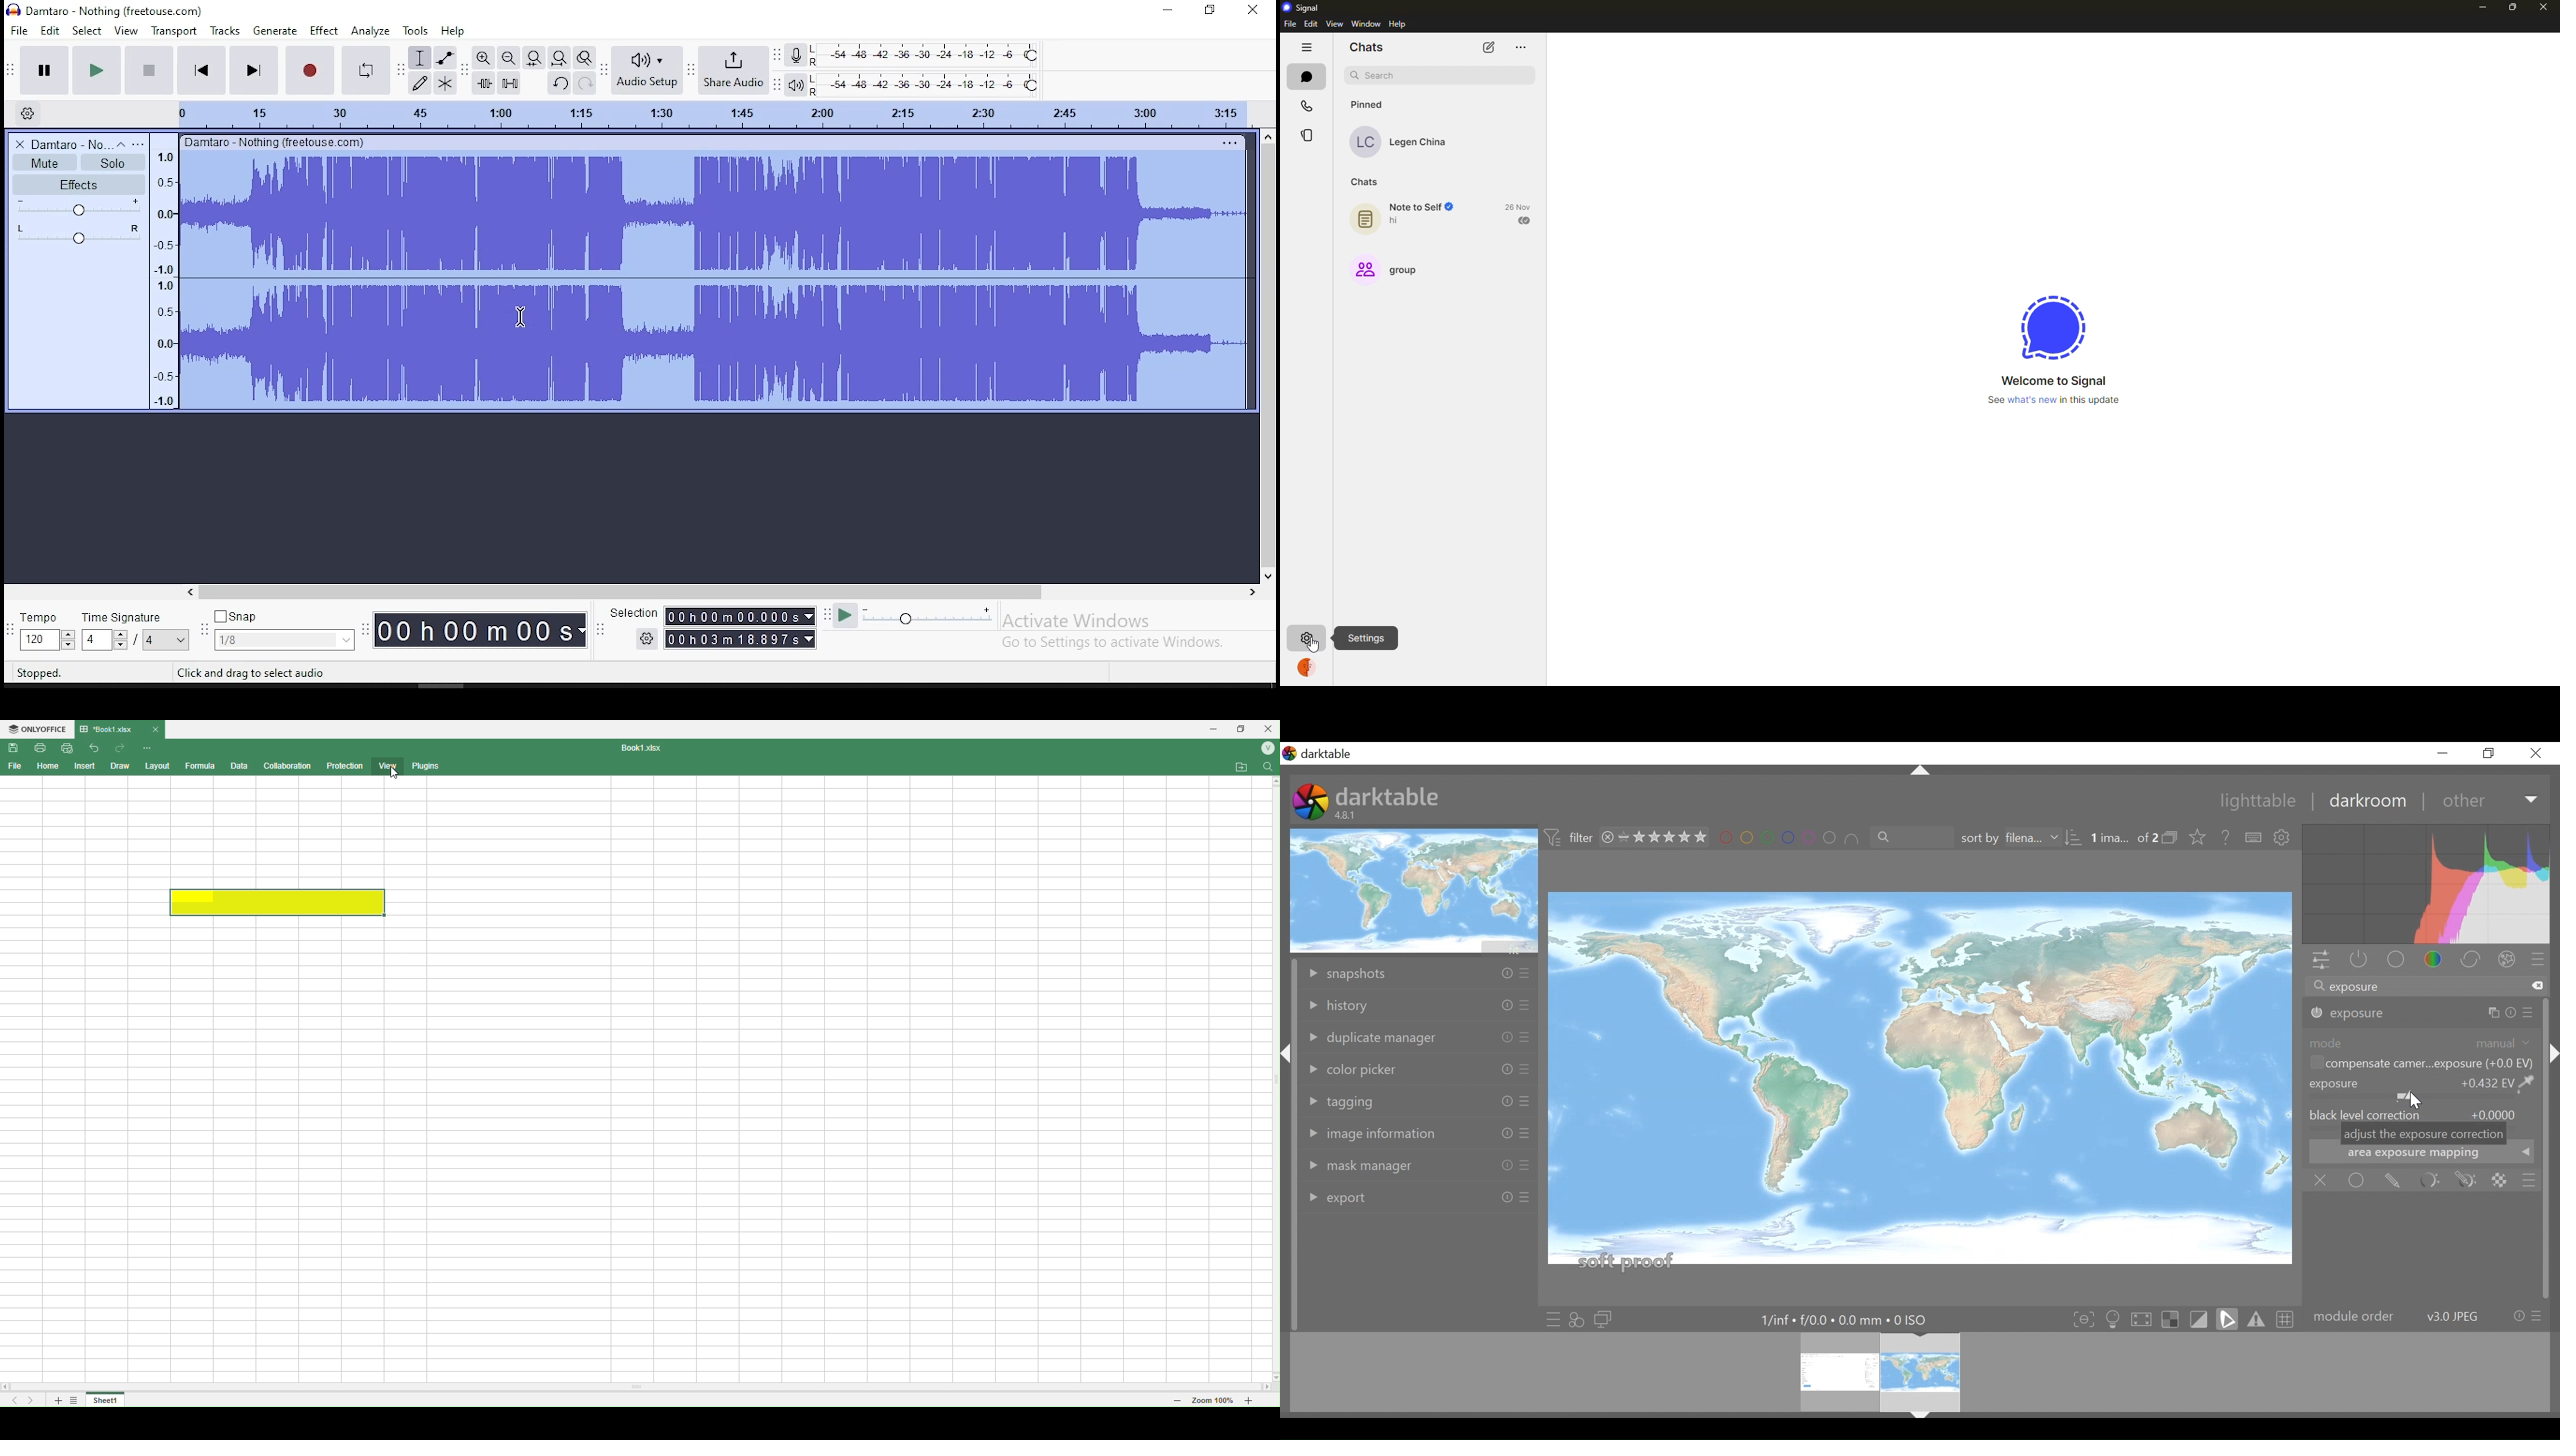 The image size is (2576, 1456). What do you see at coordinates (2323, 1181) in the screenshot?
I see `off` at bounding box center [2323, 1181].